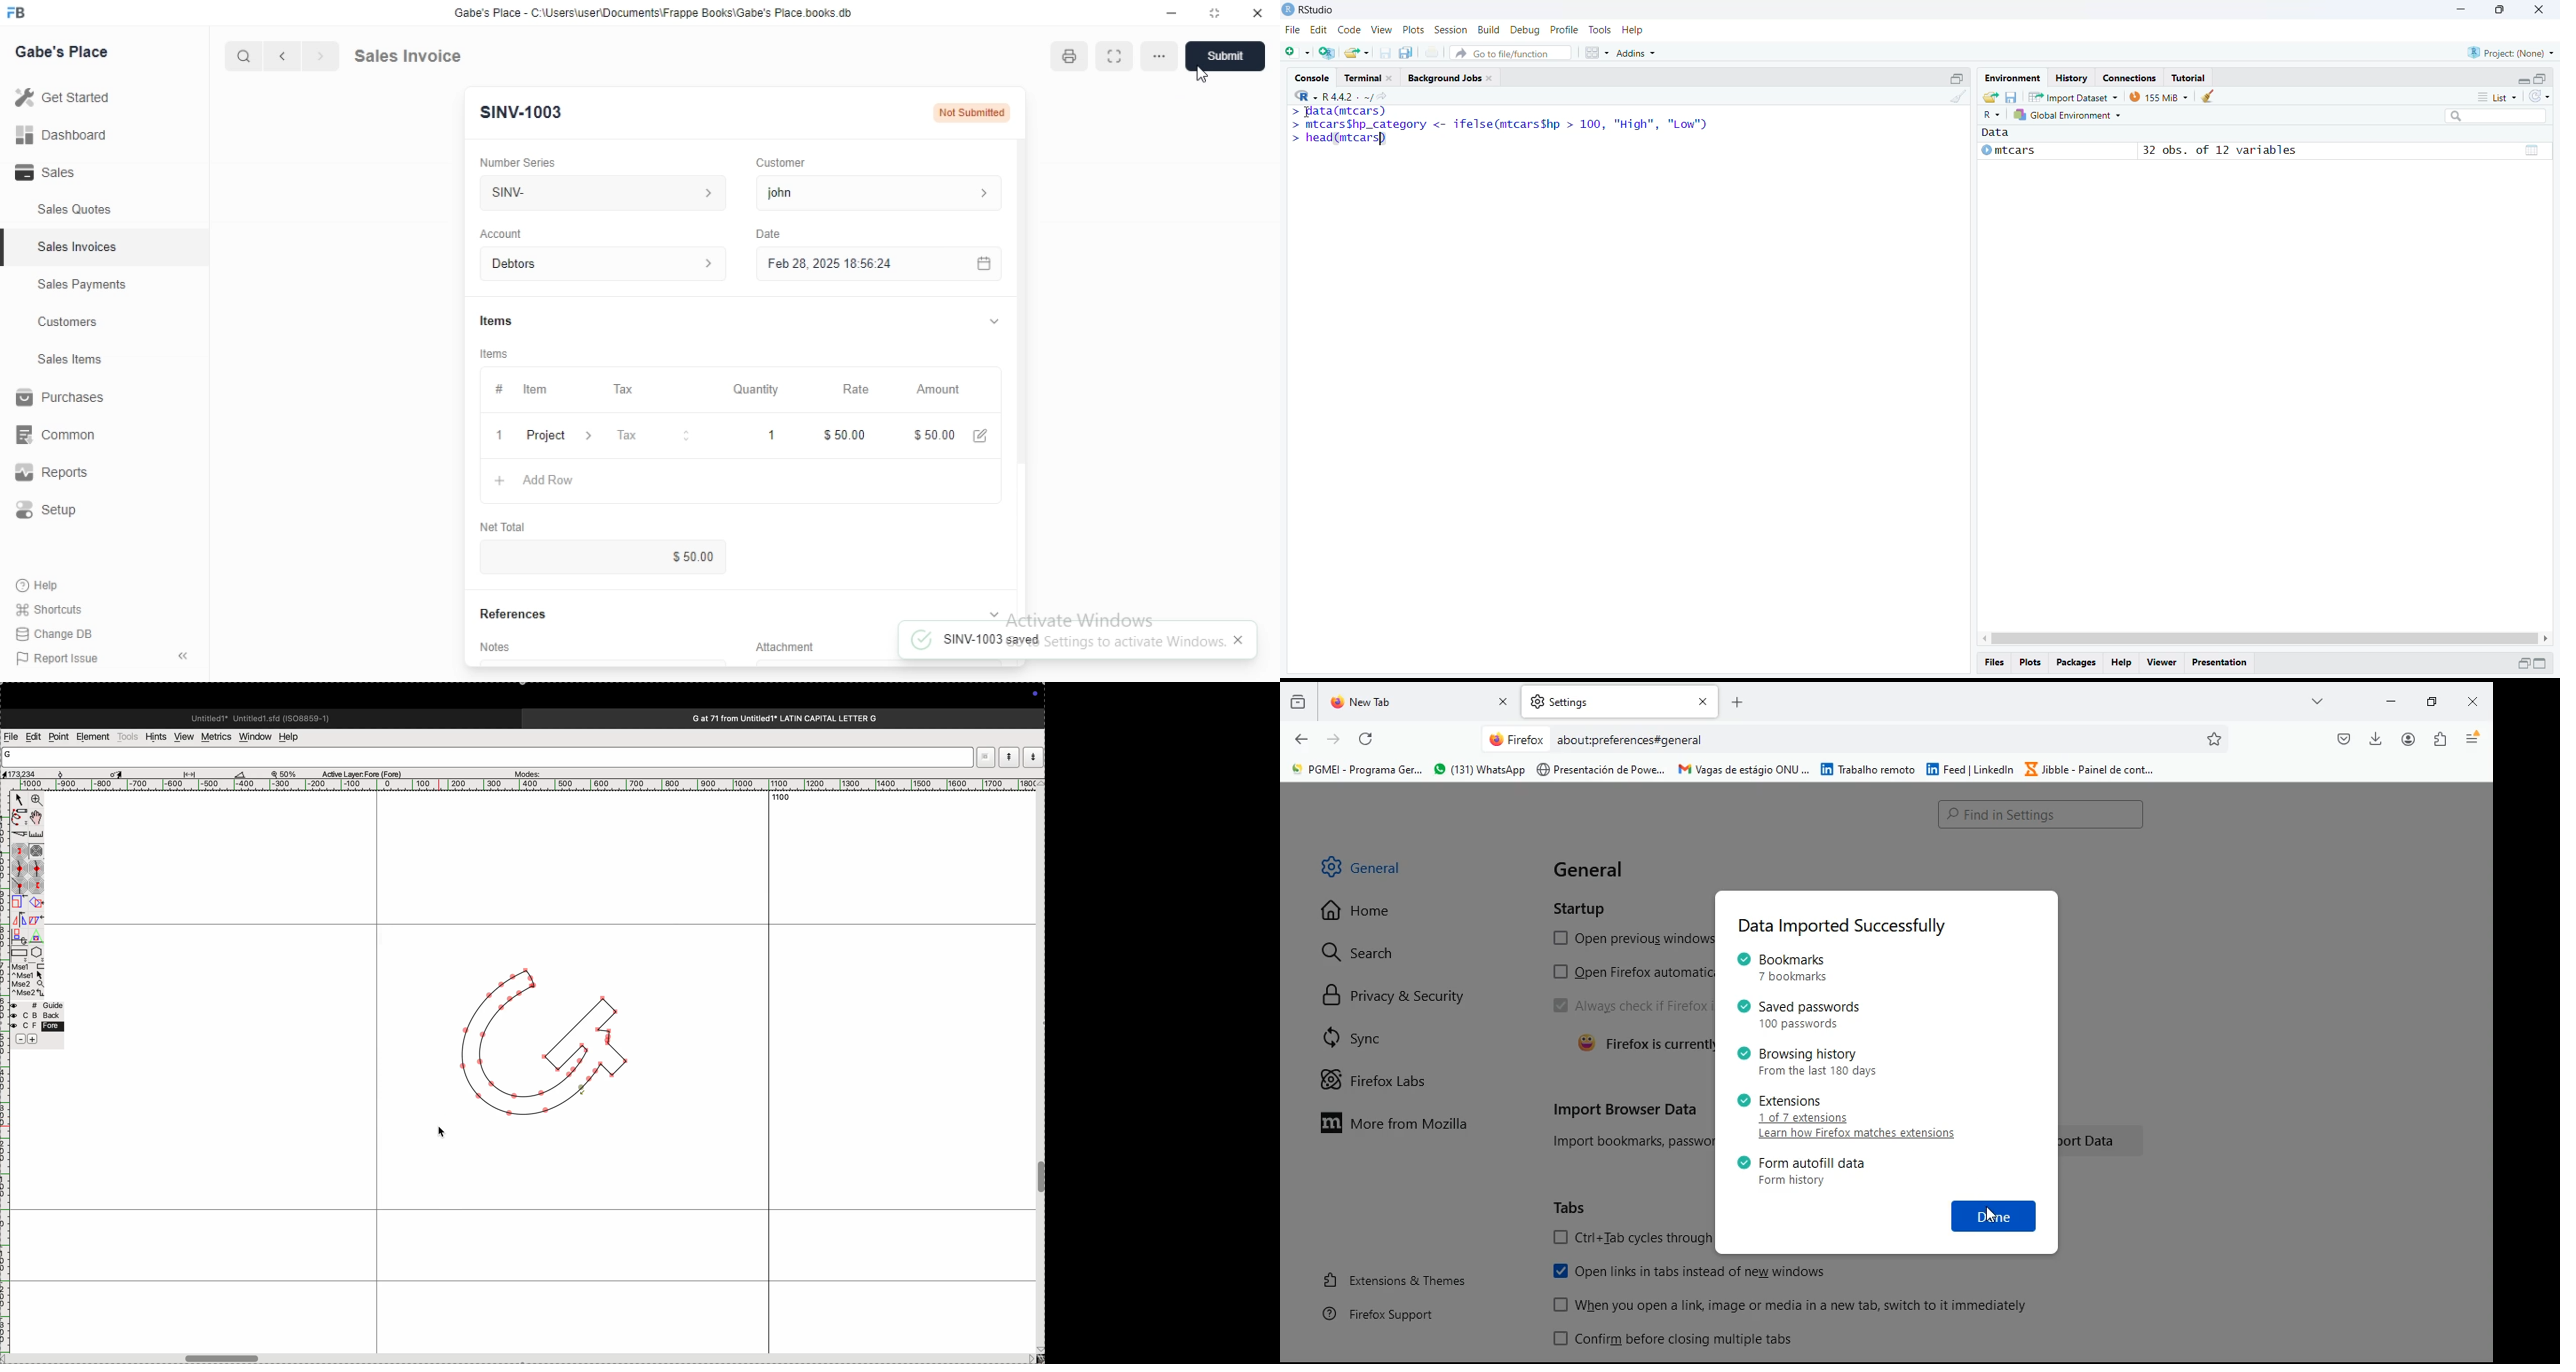  What do you see at coordinates (1516, 739) in the screenshot?
I see `Firefox` at bounding box center [1516, 739].